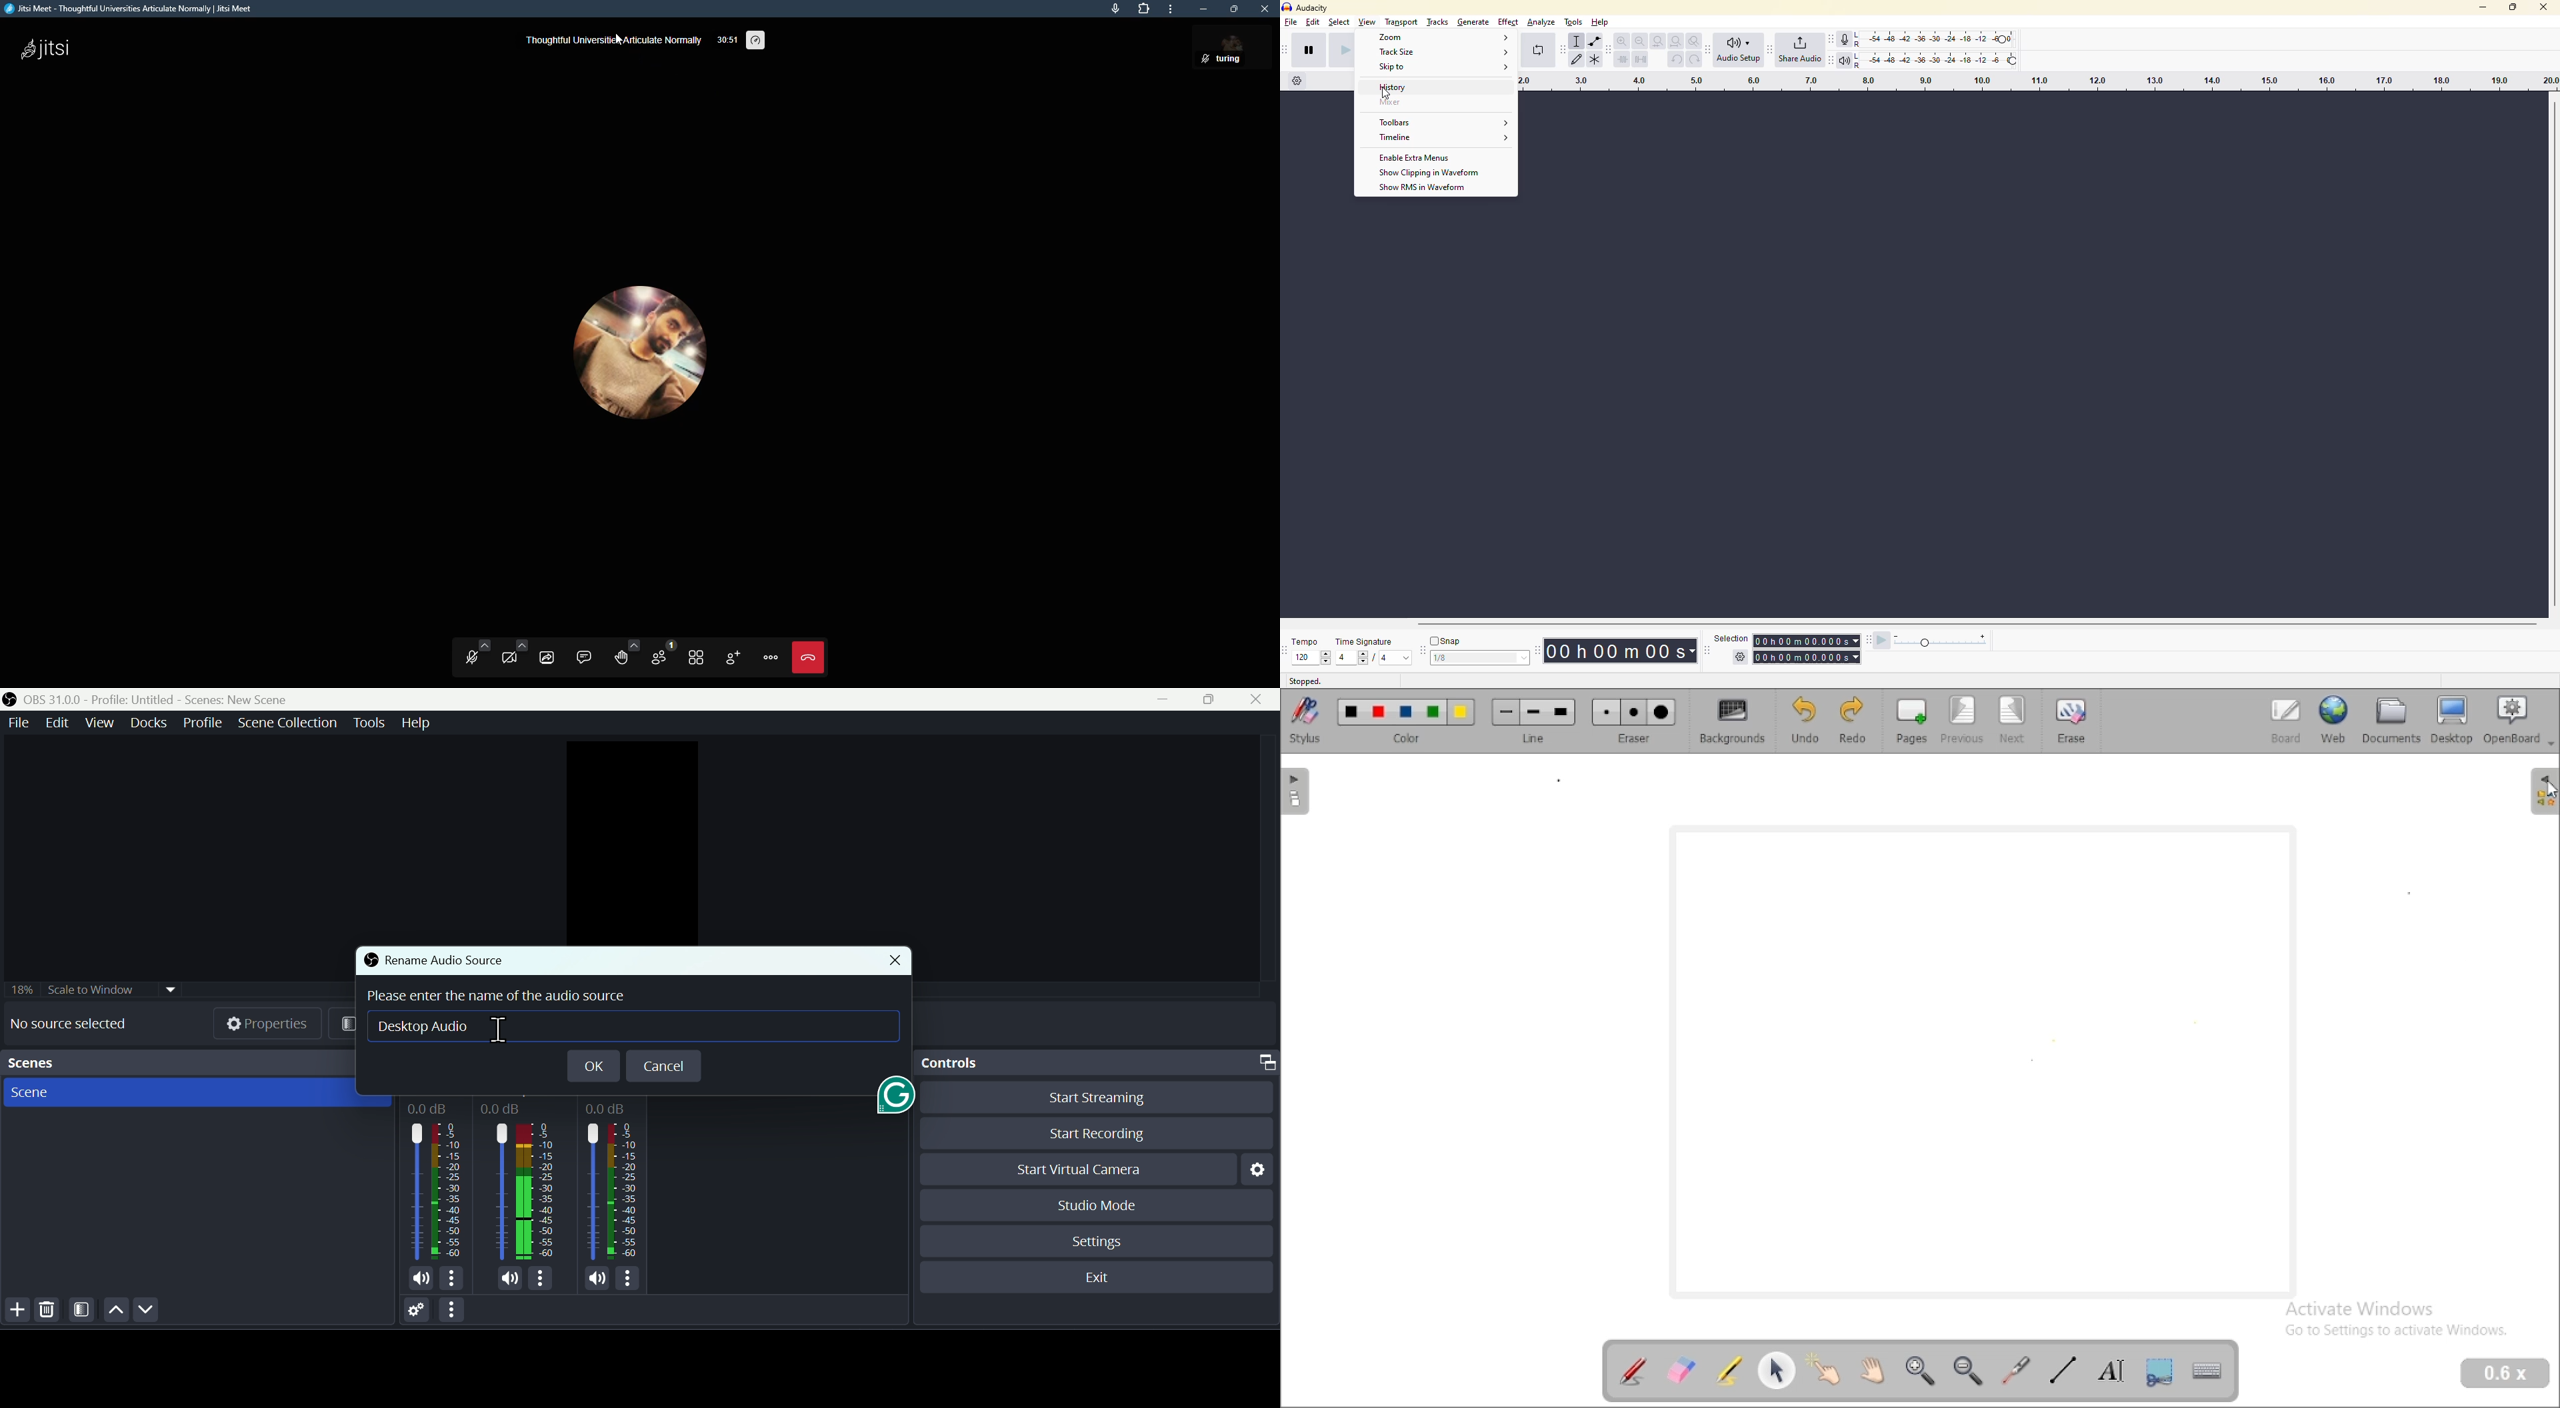 The height and width of the screenshot is (1428, 2576). I want to click on OBS 31.0.0 Profile: Untitled - Scenes: New Scene, so click(164, 697).